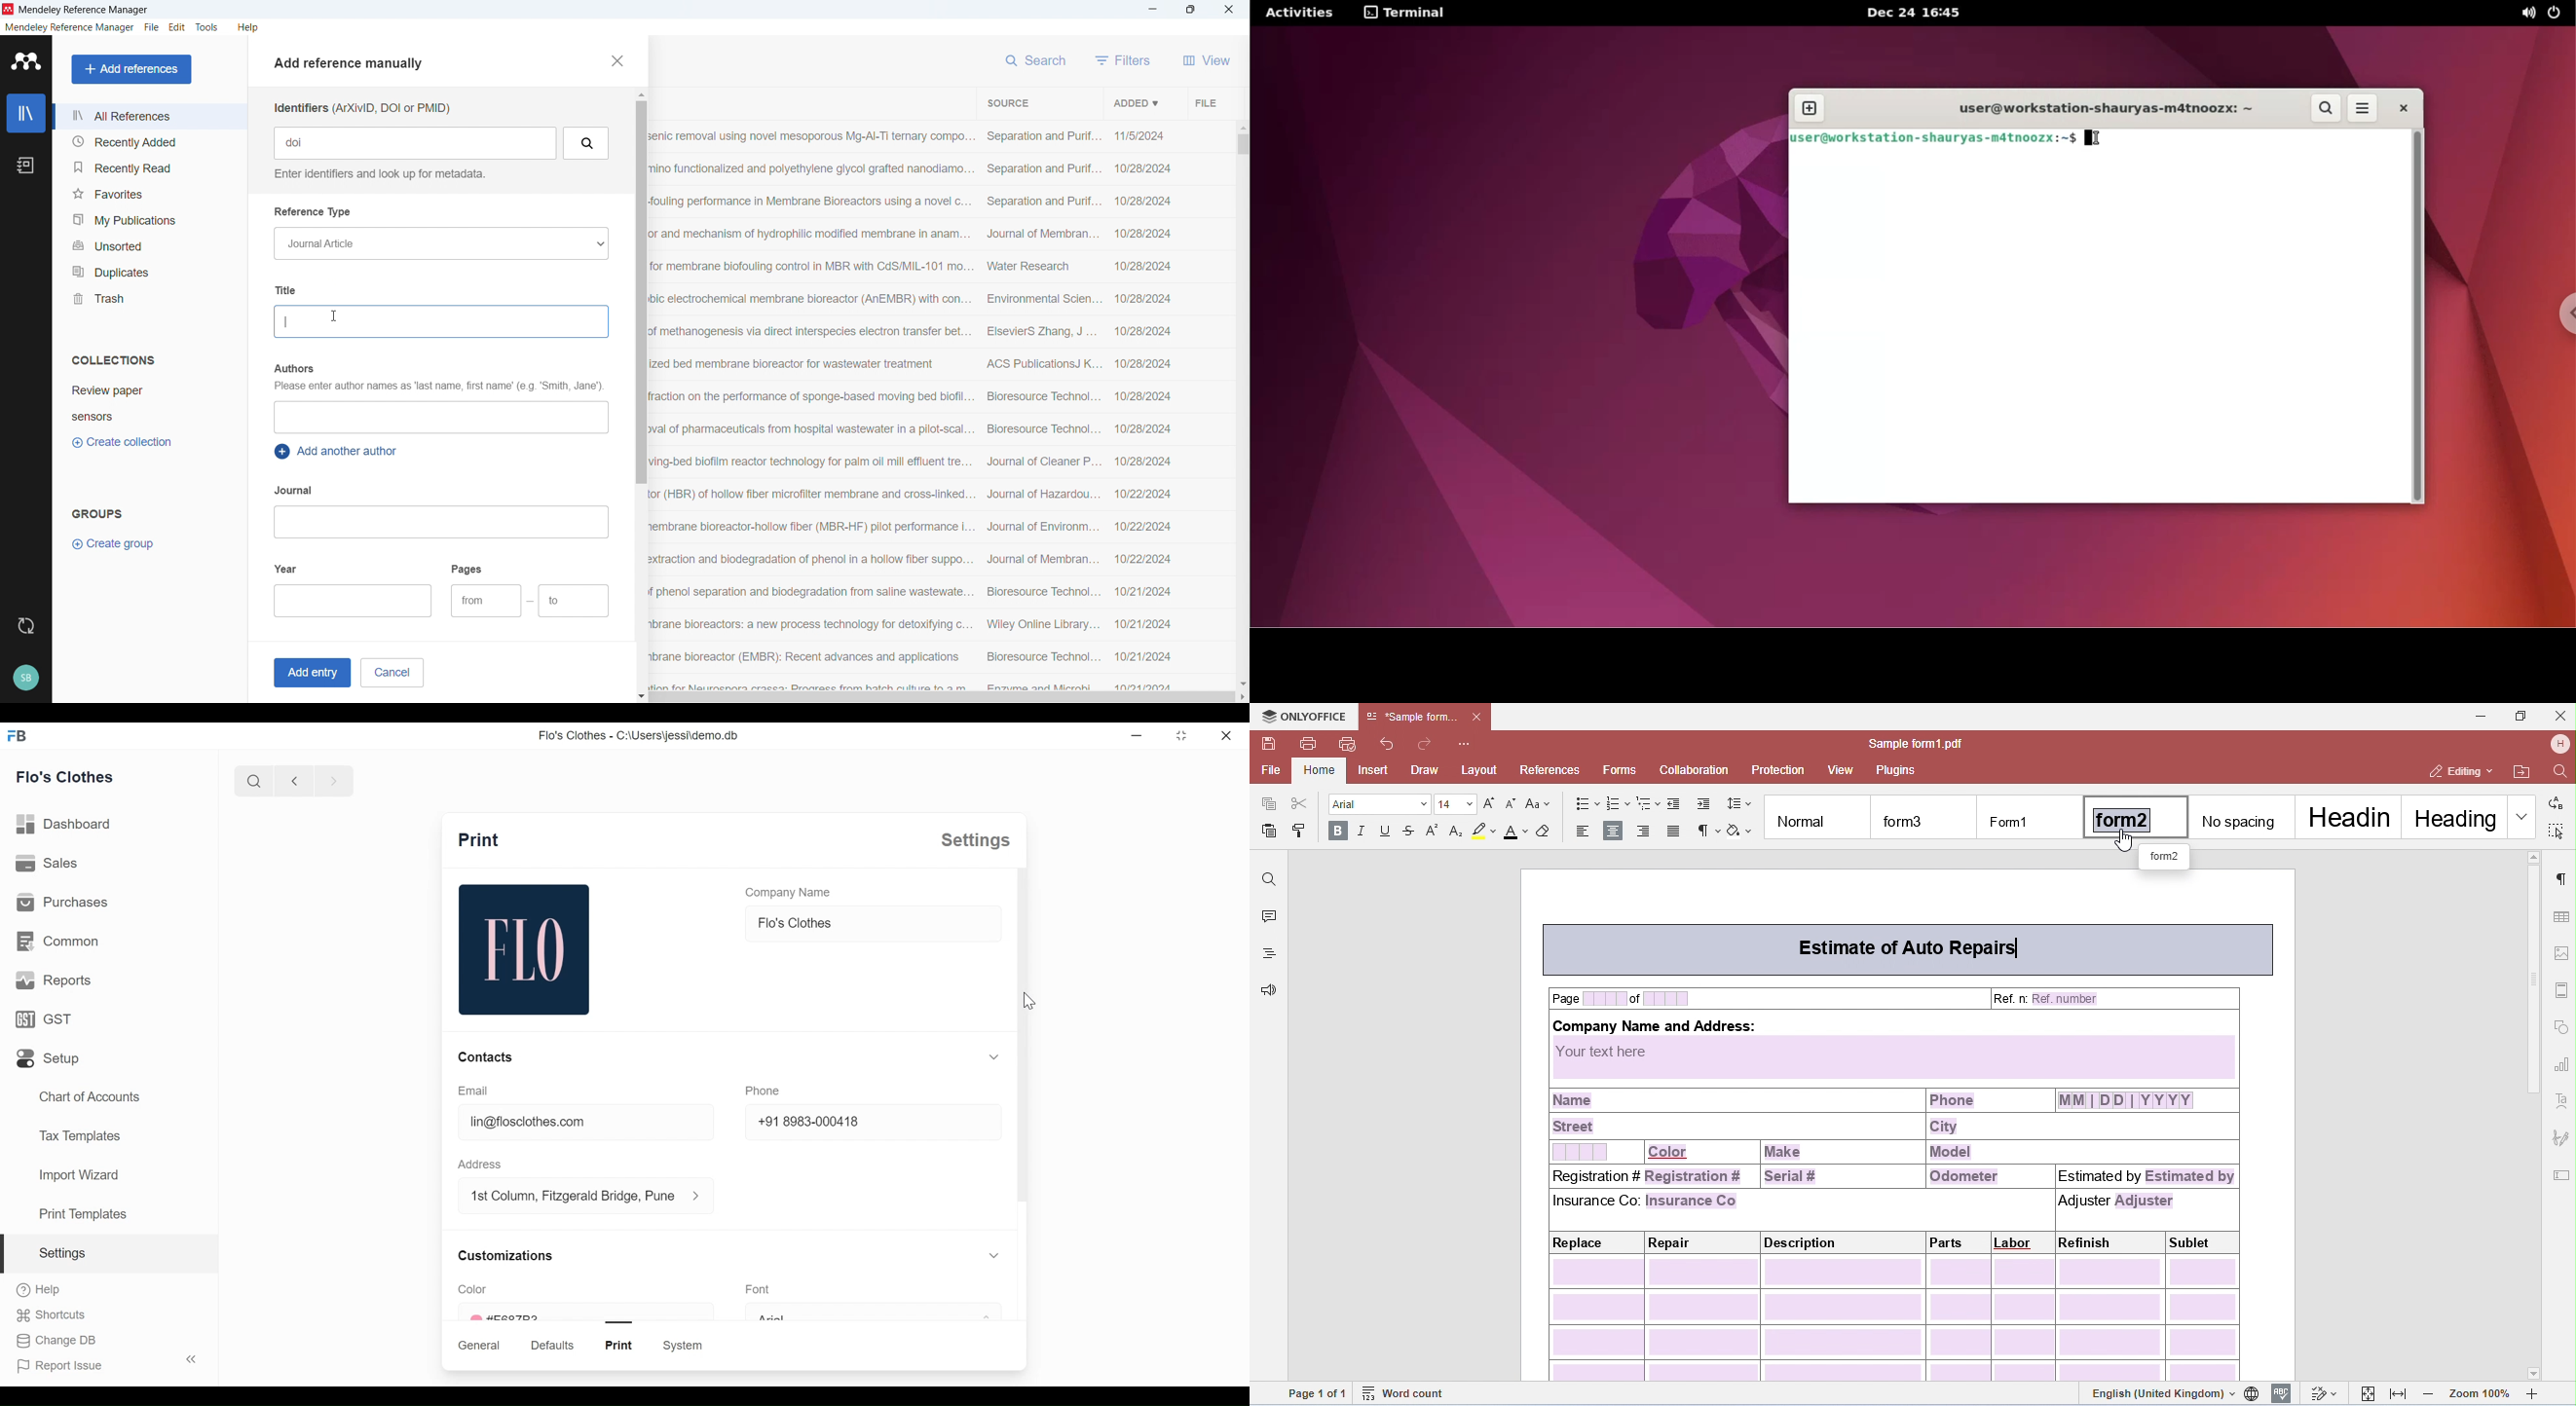 This screenshot has height=1428, width=2576. I want to click on print, so click(620, 1345).